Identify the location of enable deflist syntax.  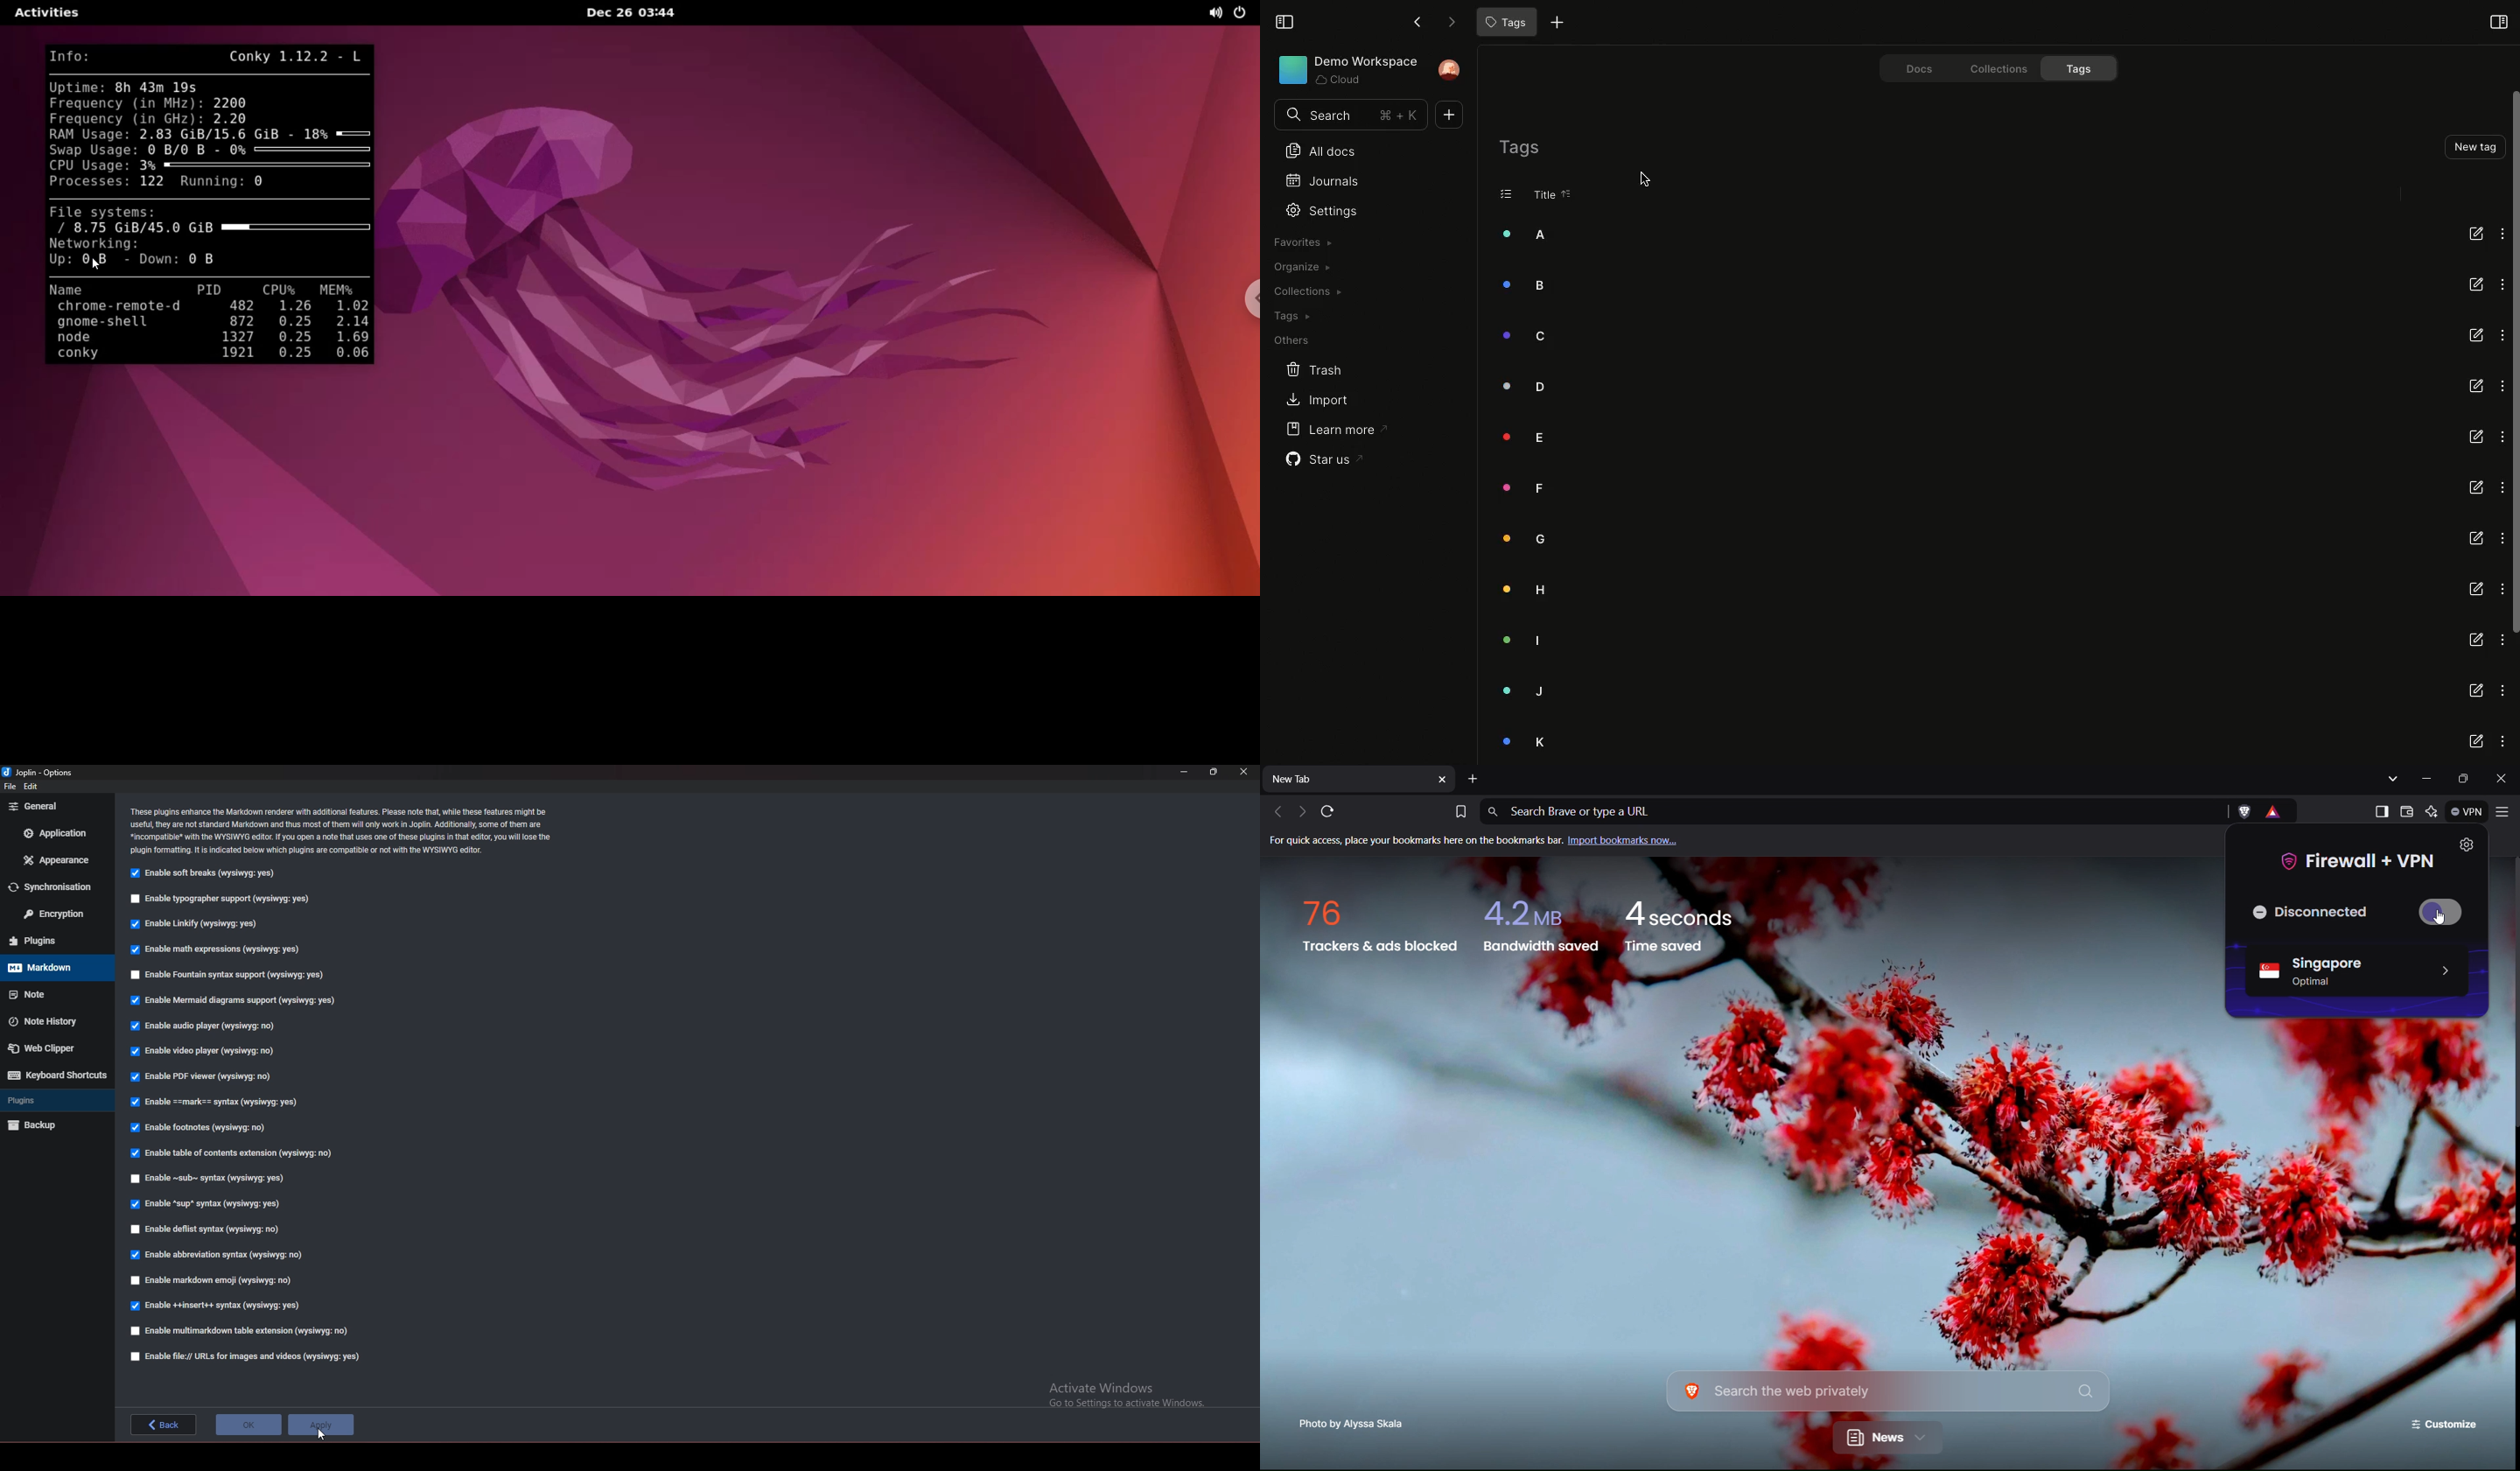
(211, 1231).